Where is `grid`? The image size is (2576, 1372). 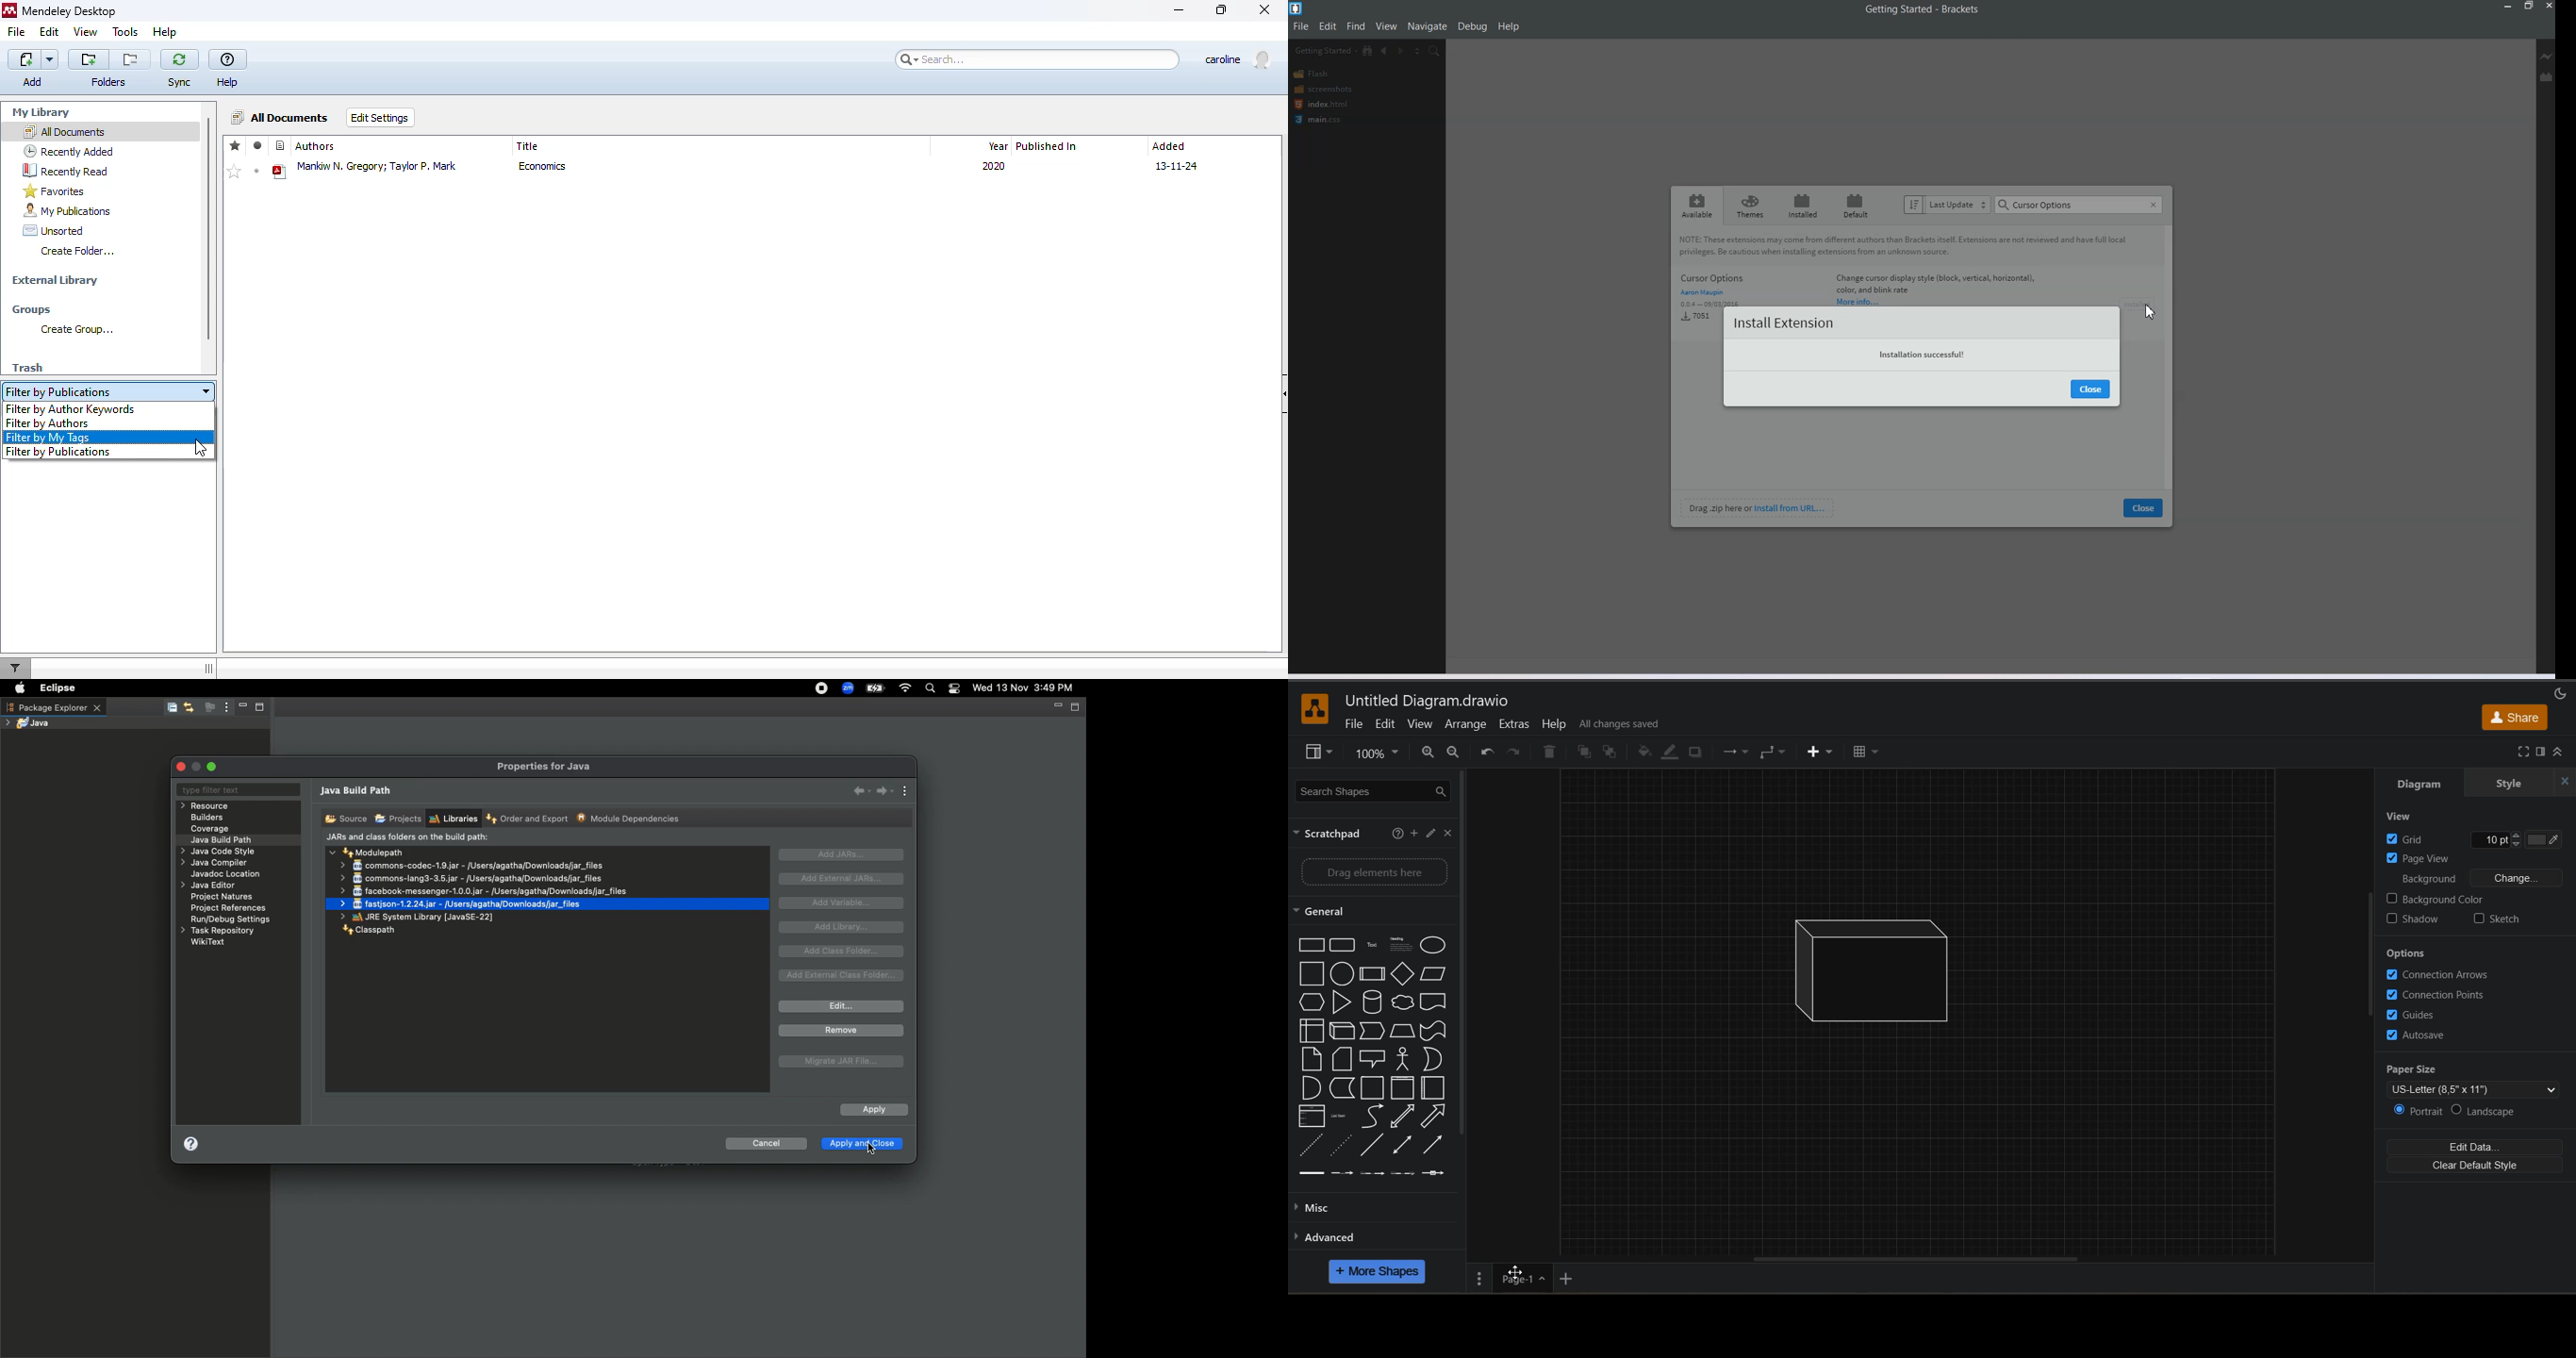
grid is located at coordinates (2414, 839).